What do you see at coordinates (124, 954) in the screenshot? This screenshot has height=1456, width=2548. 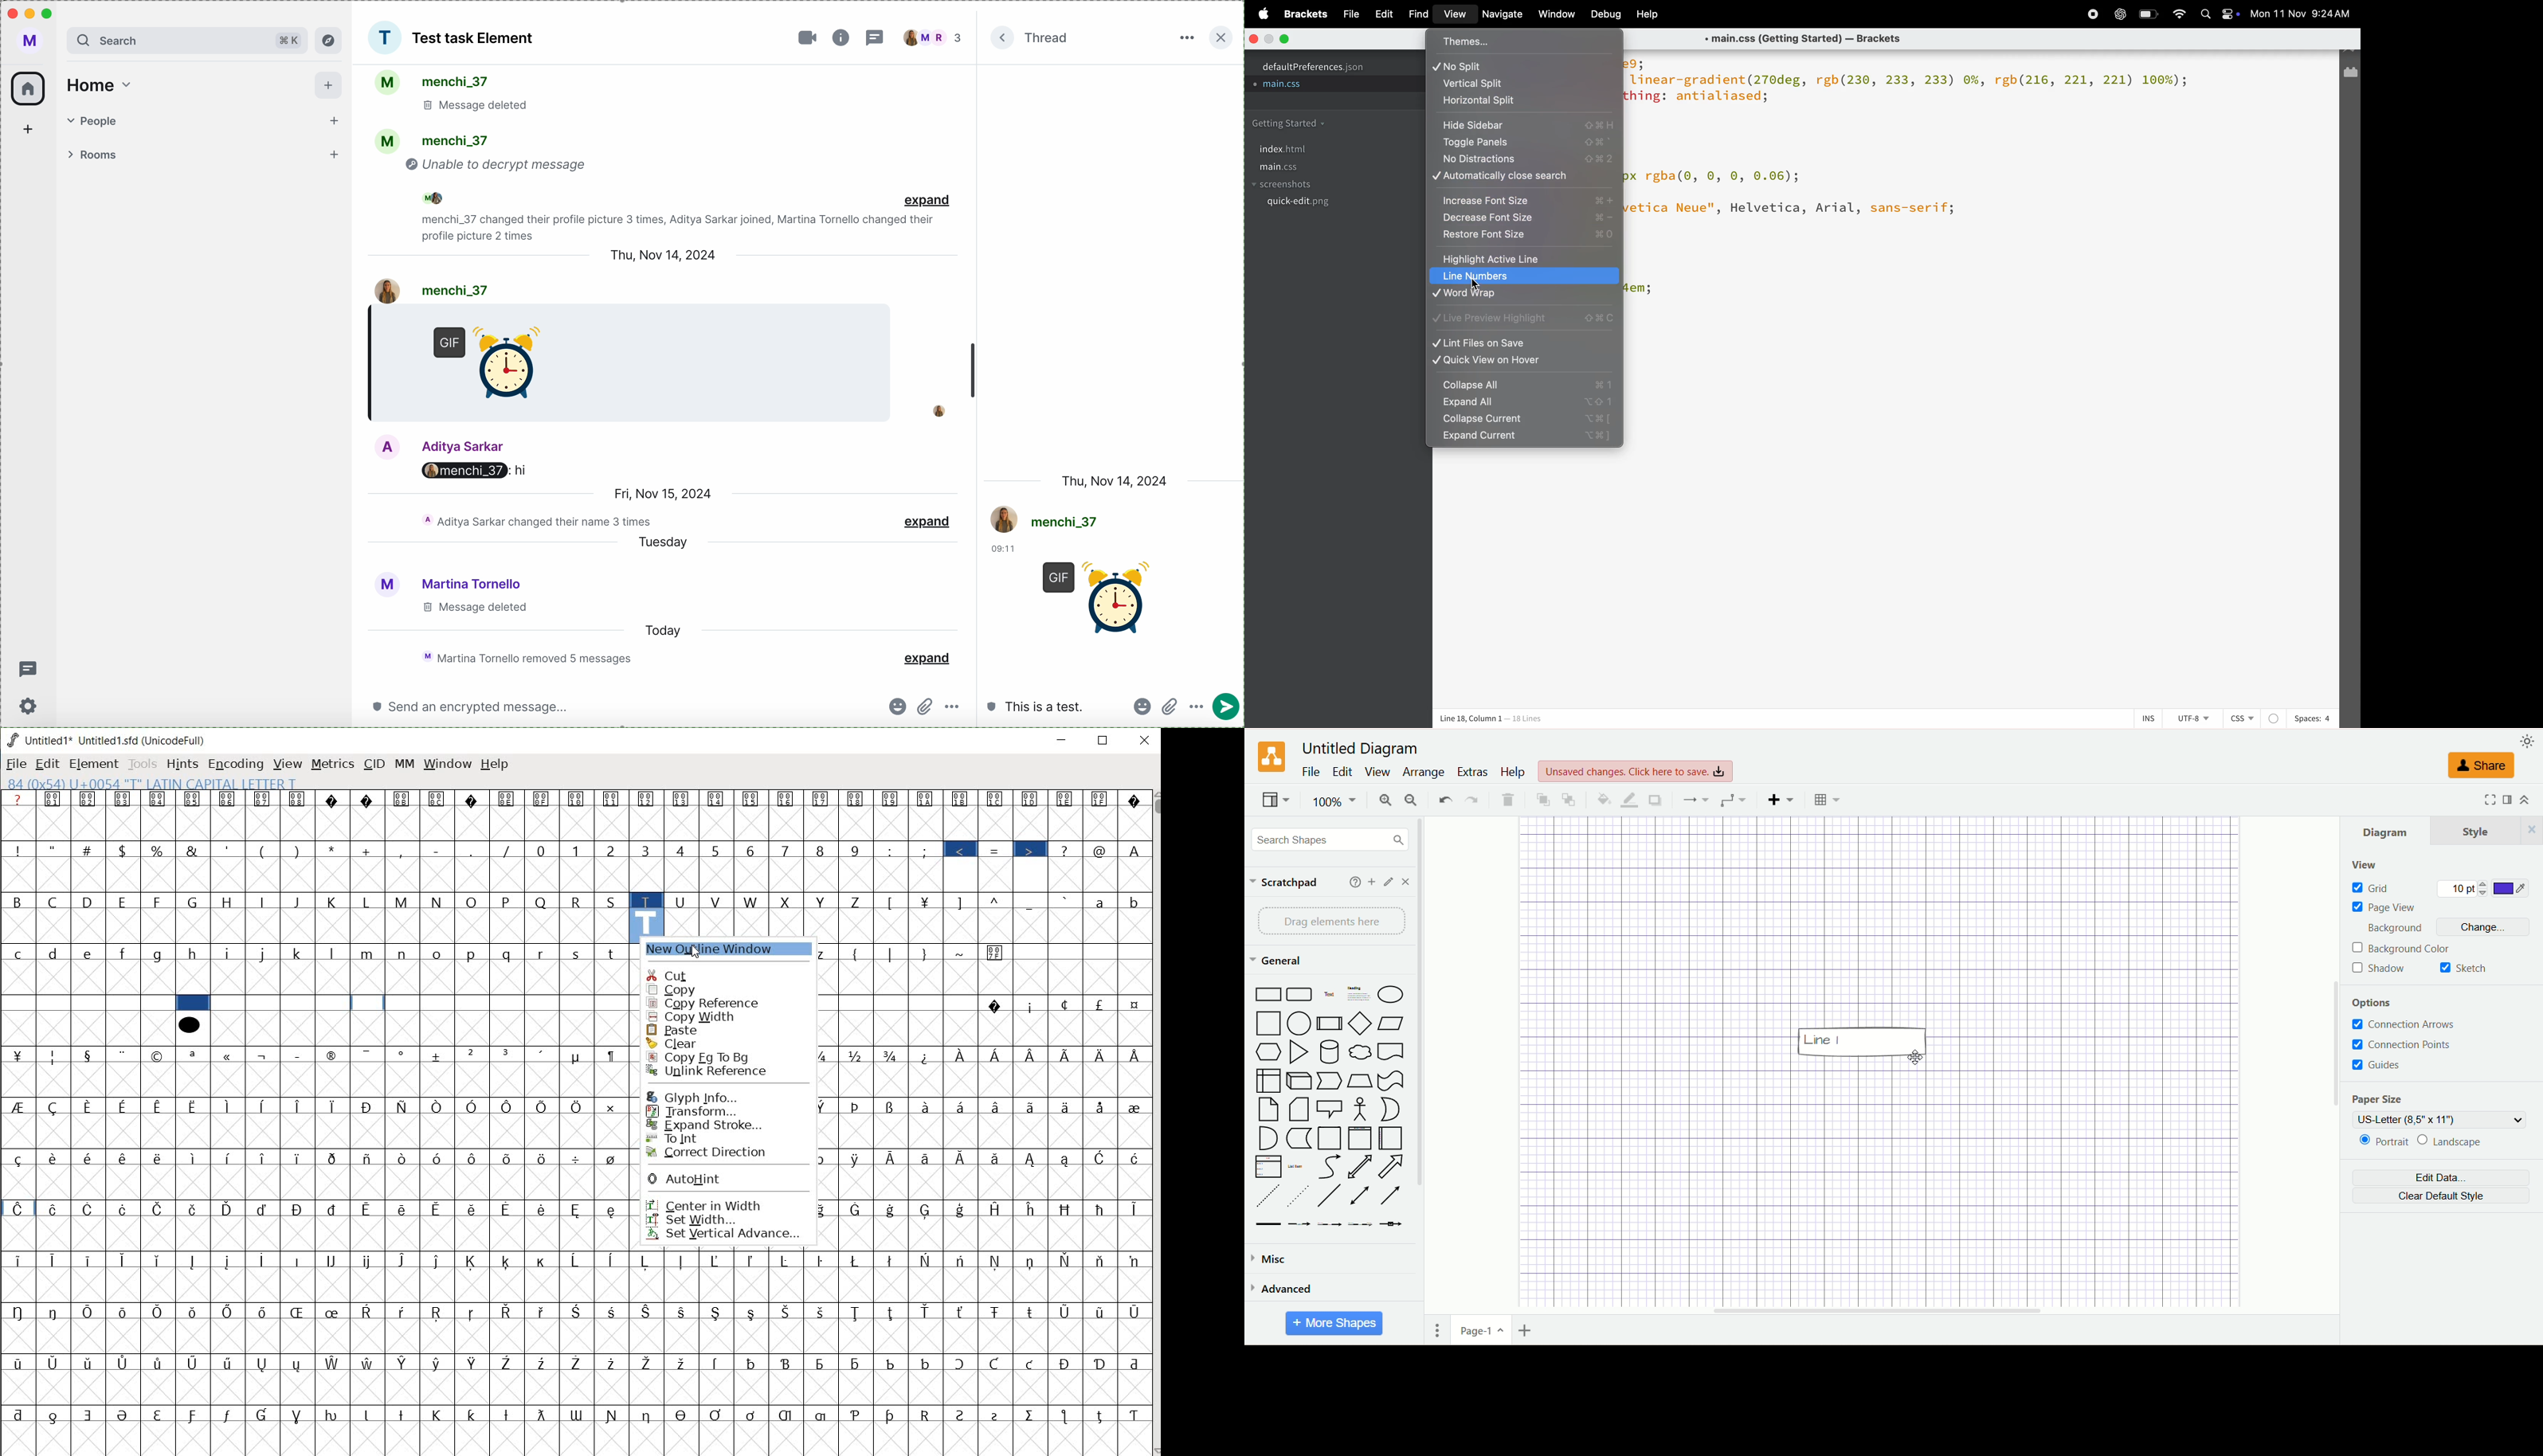 I see `f` at bounding box center [124, 954].